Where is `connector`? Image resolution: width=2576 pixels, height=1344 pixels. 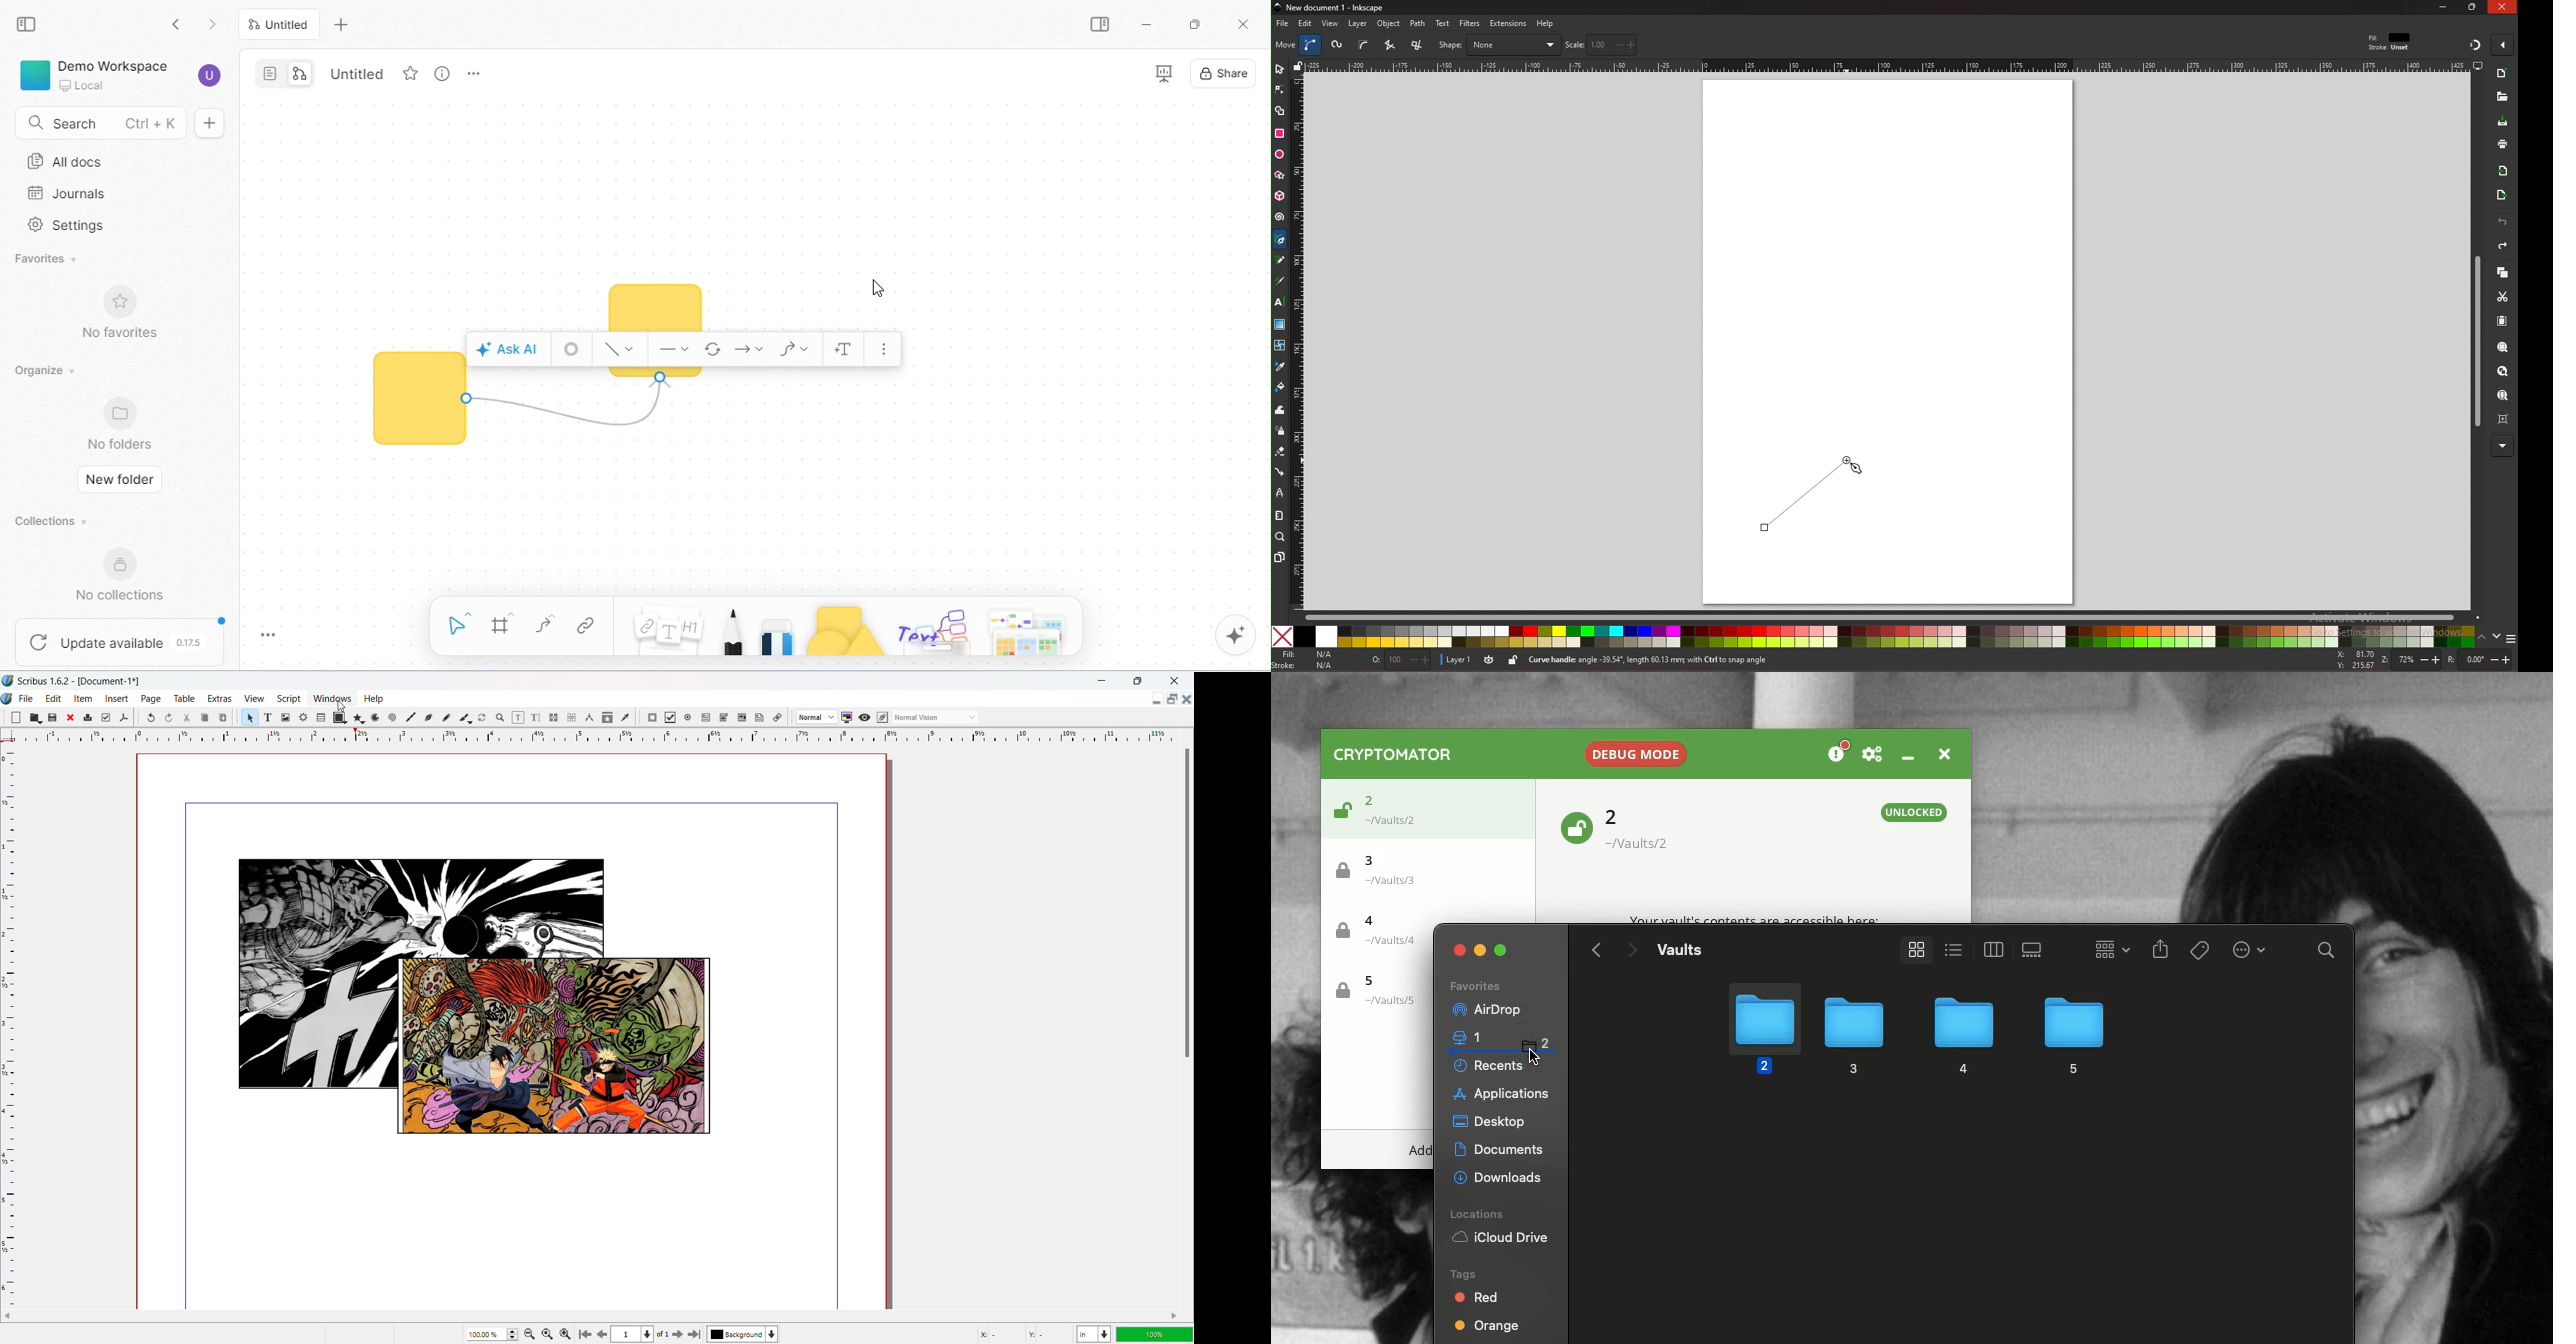 connector is located at coordinates (572, 408).